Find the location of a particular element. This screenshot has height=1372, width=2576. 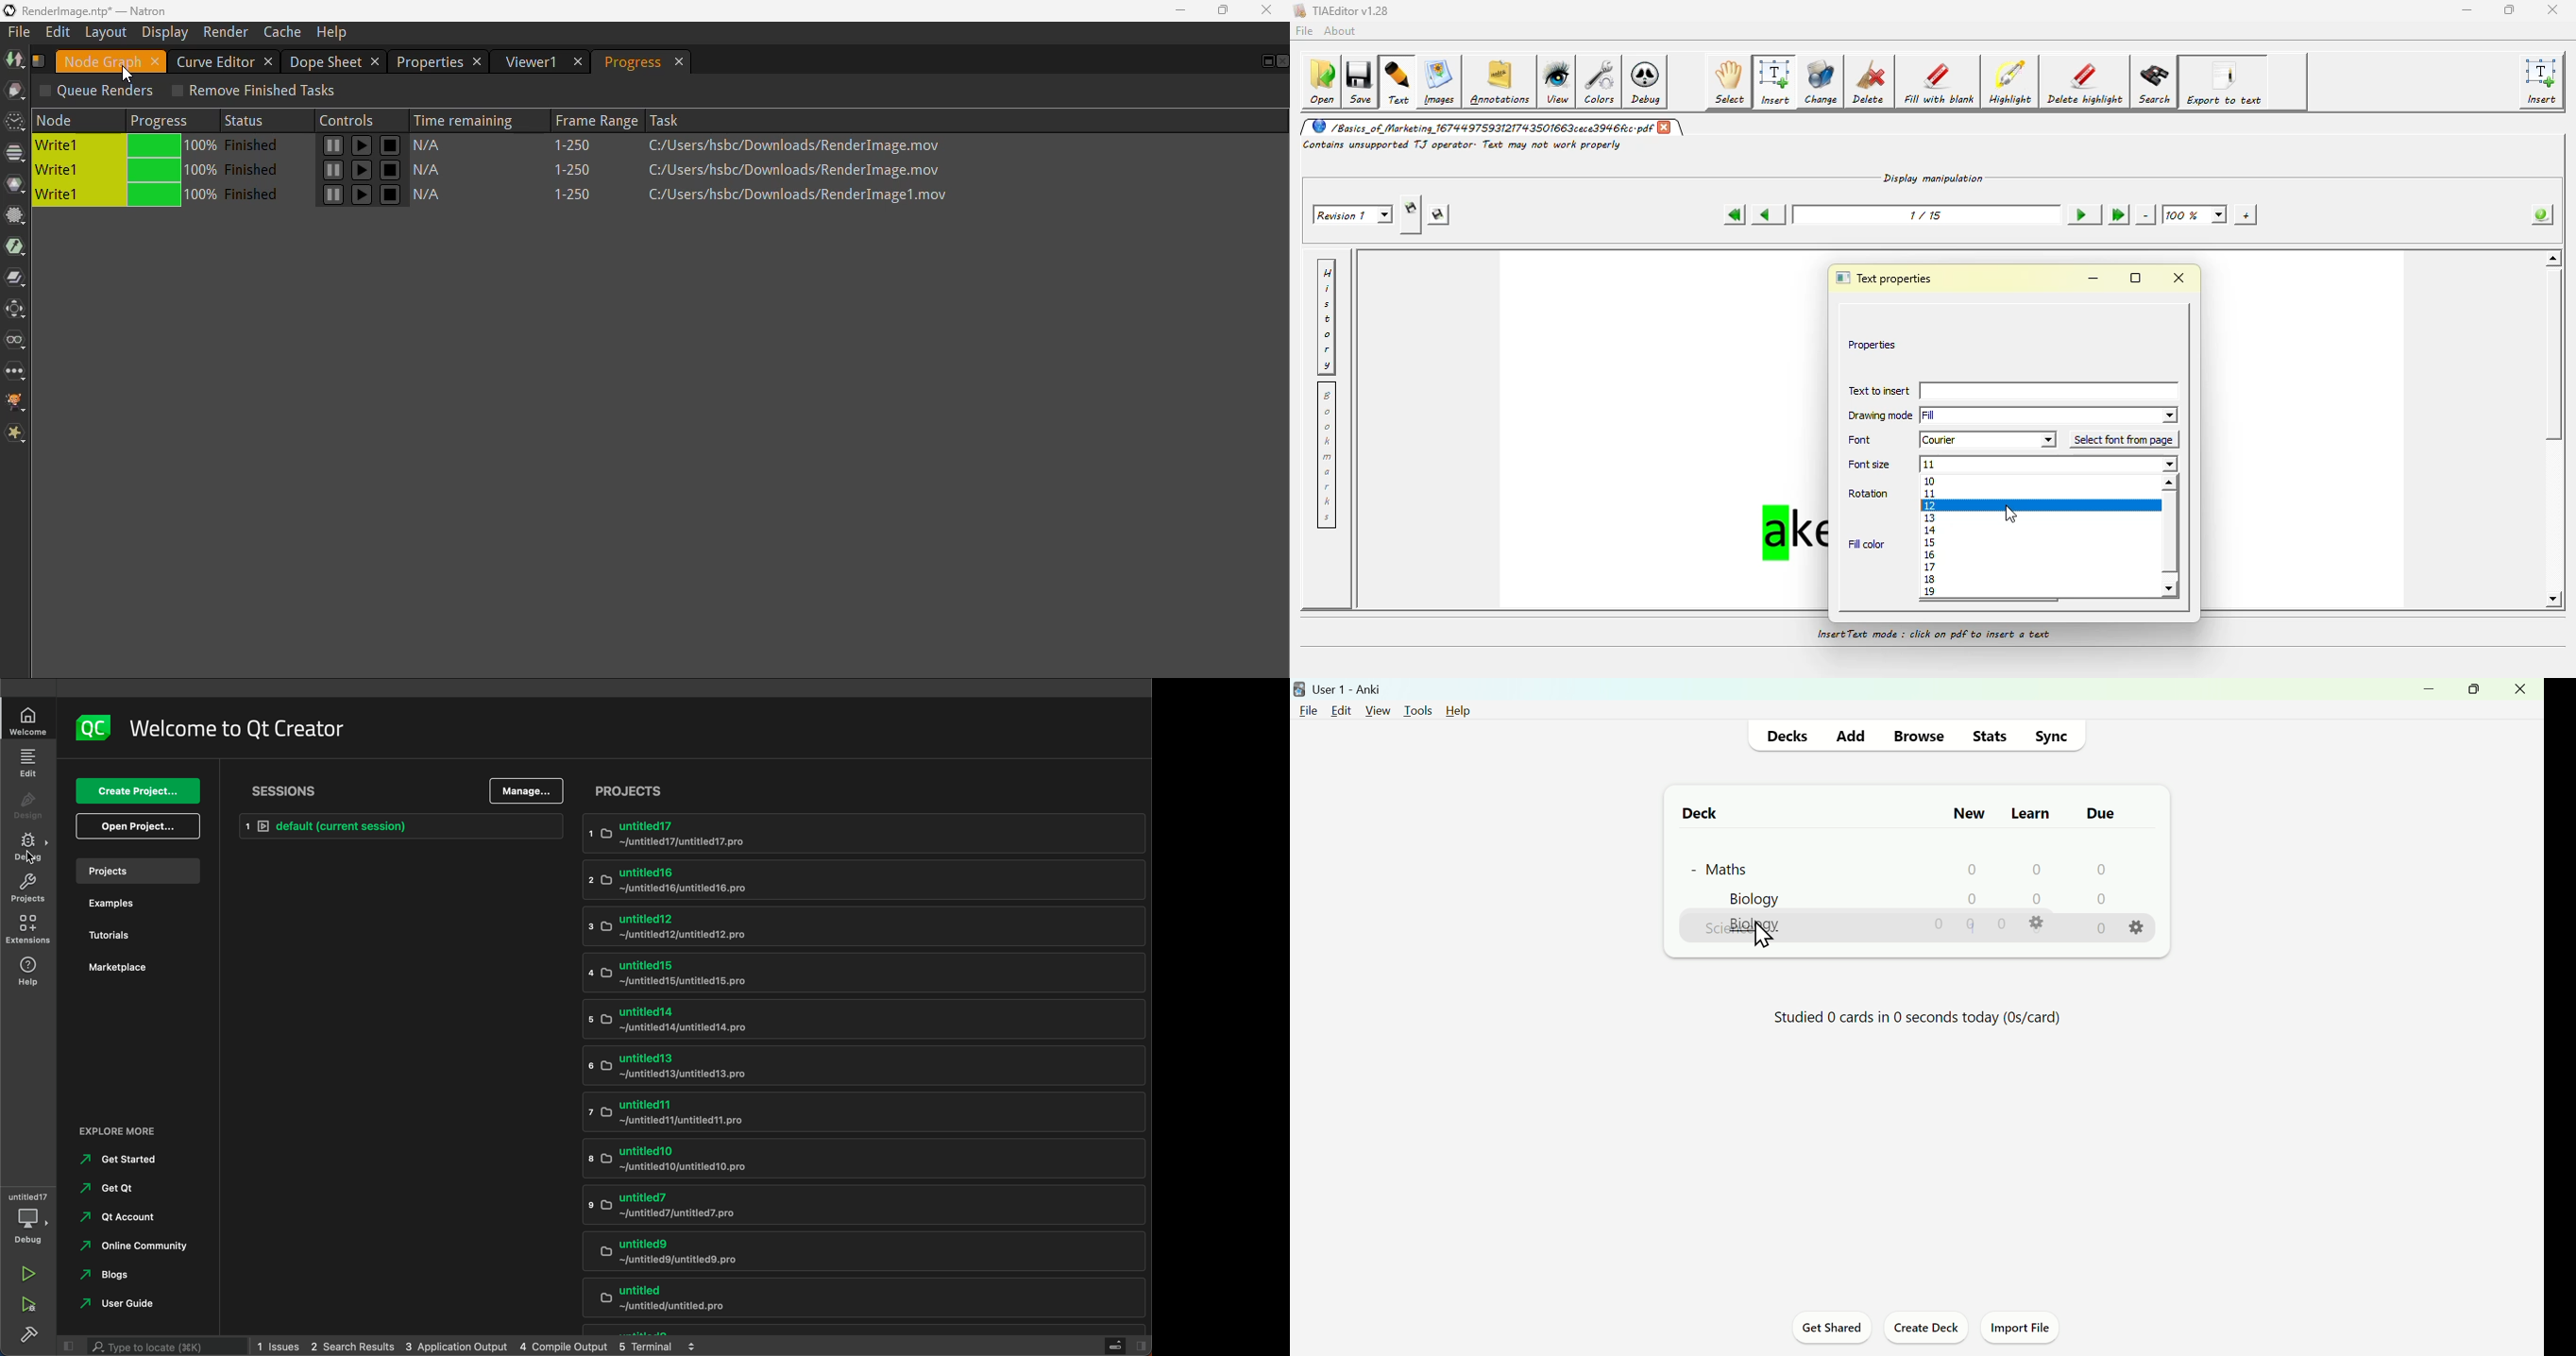

untitled
~[untitled/untitled.pro is located at coordinates (865, 1299).